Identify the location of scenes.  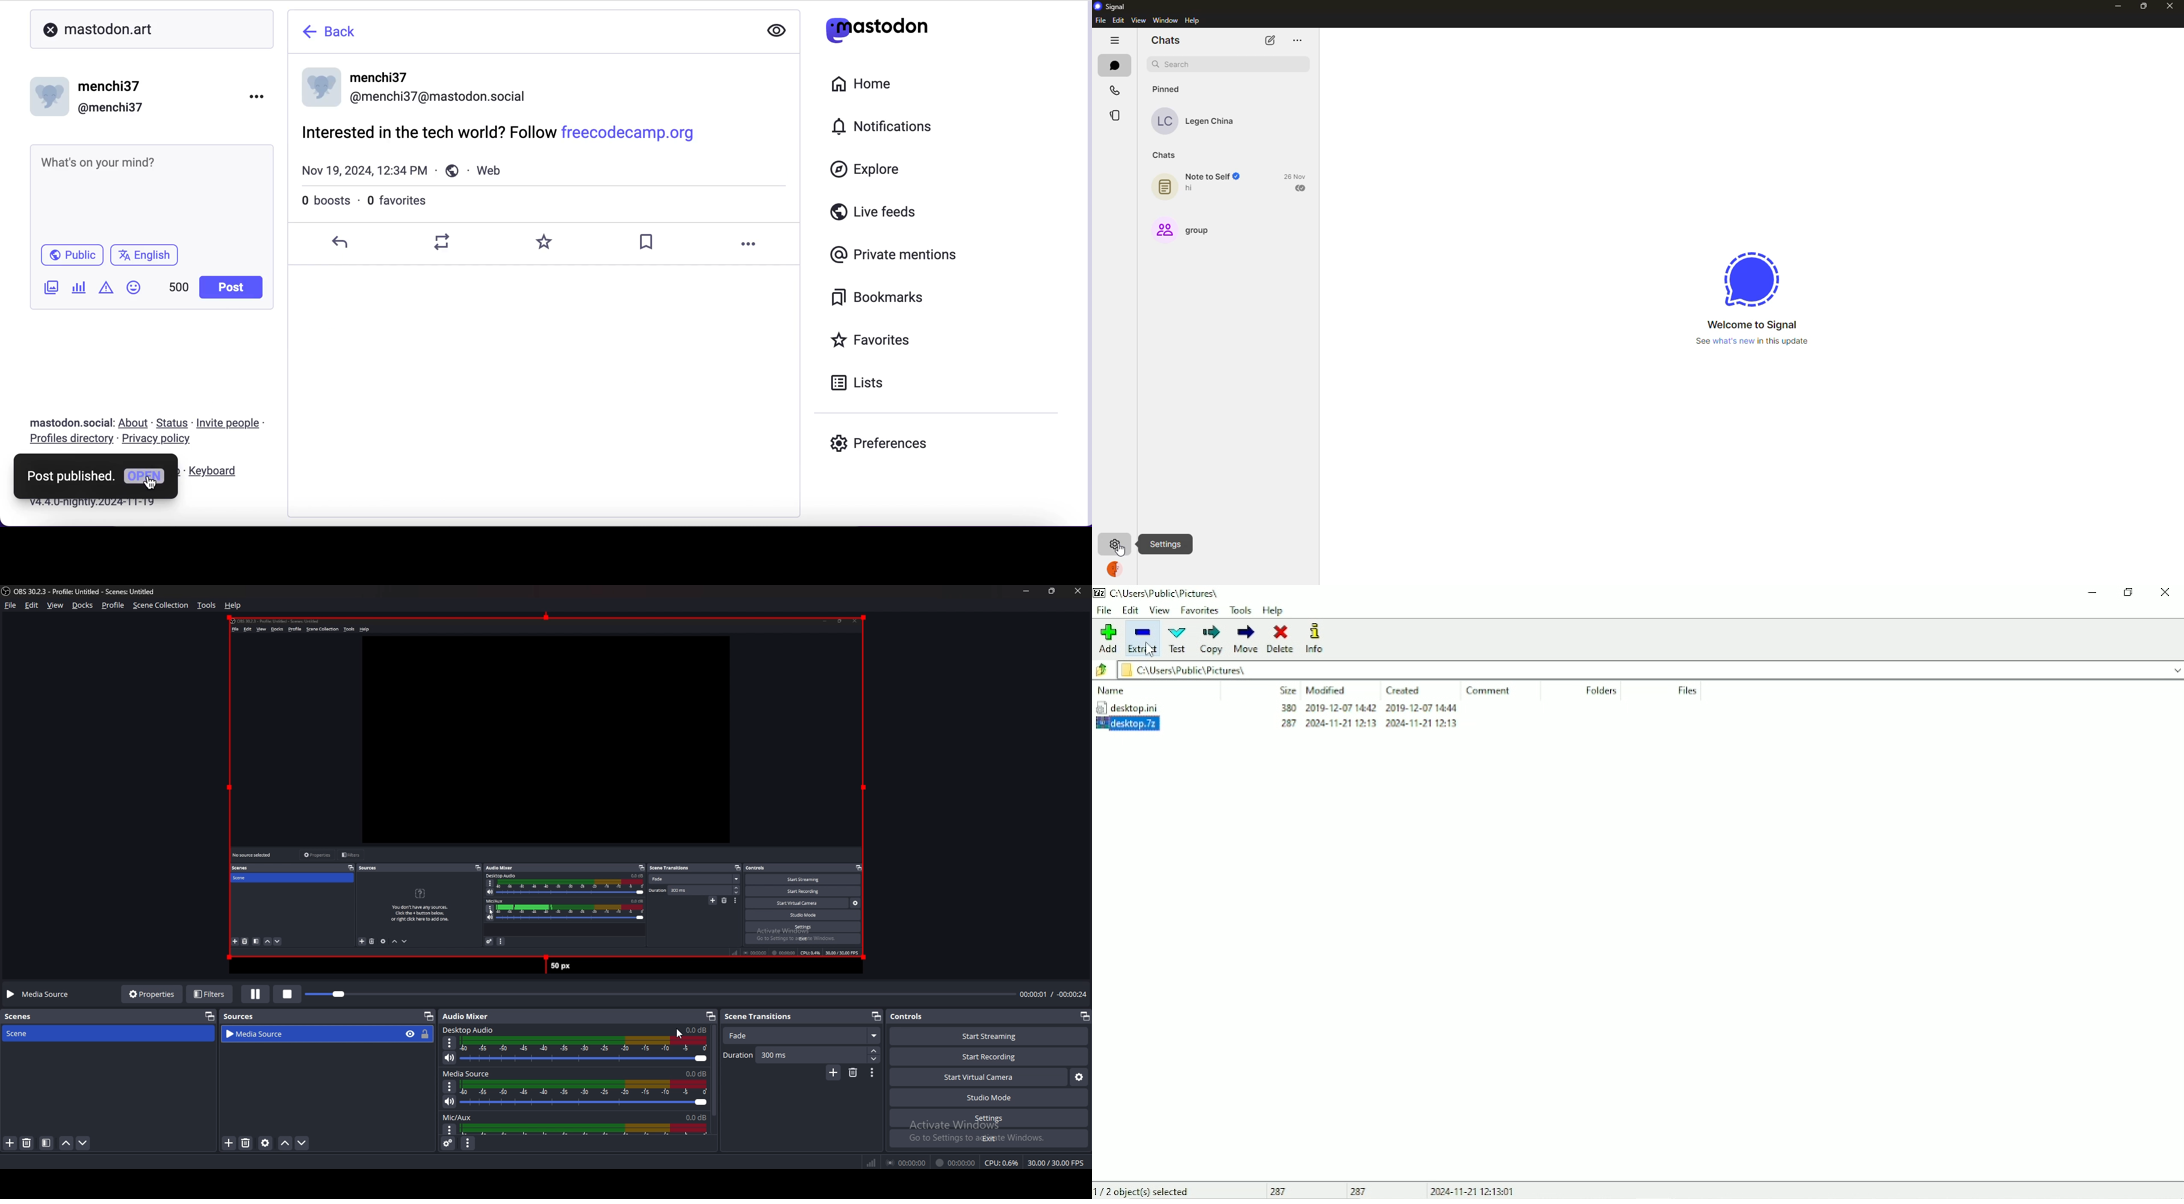
(24, 1016).